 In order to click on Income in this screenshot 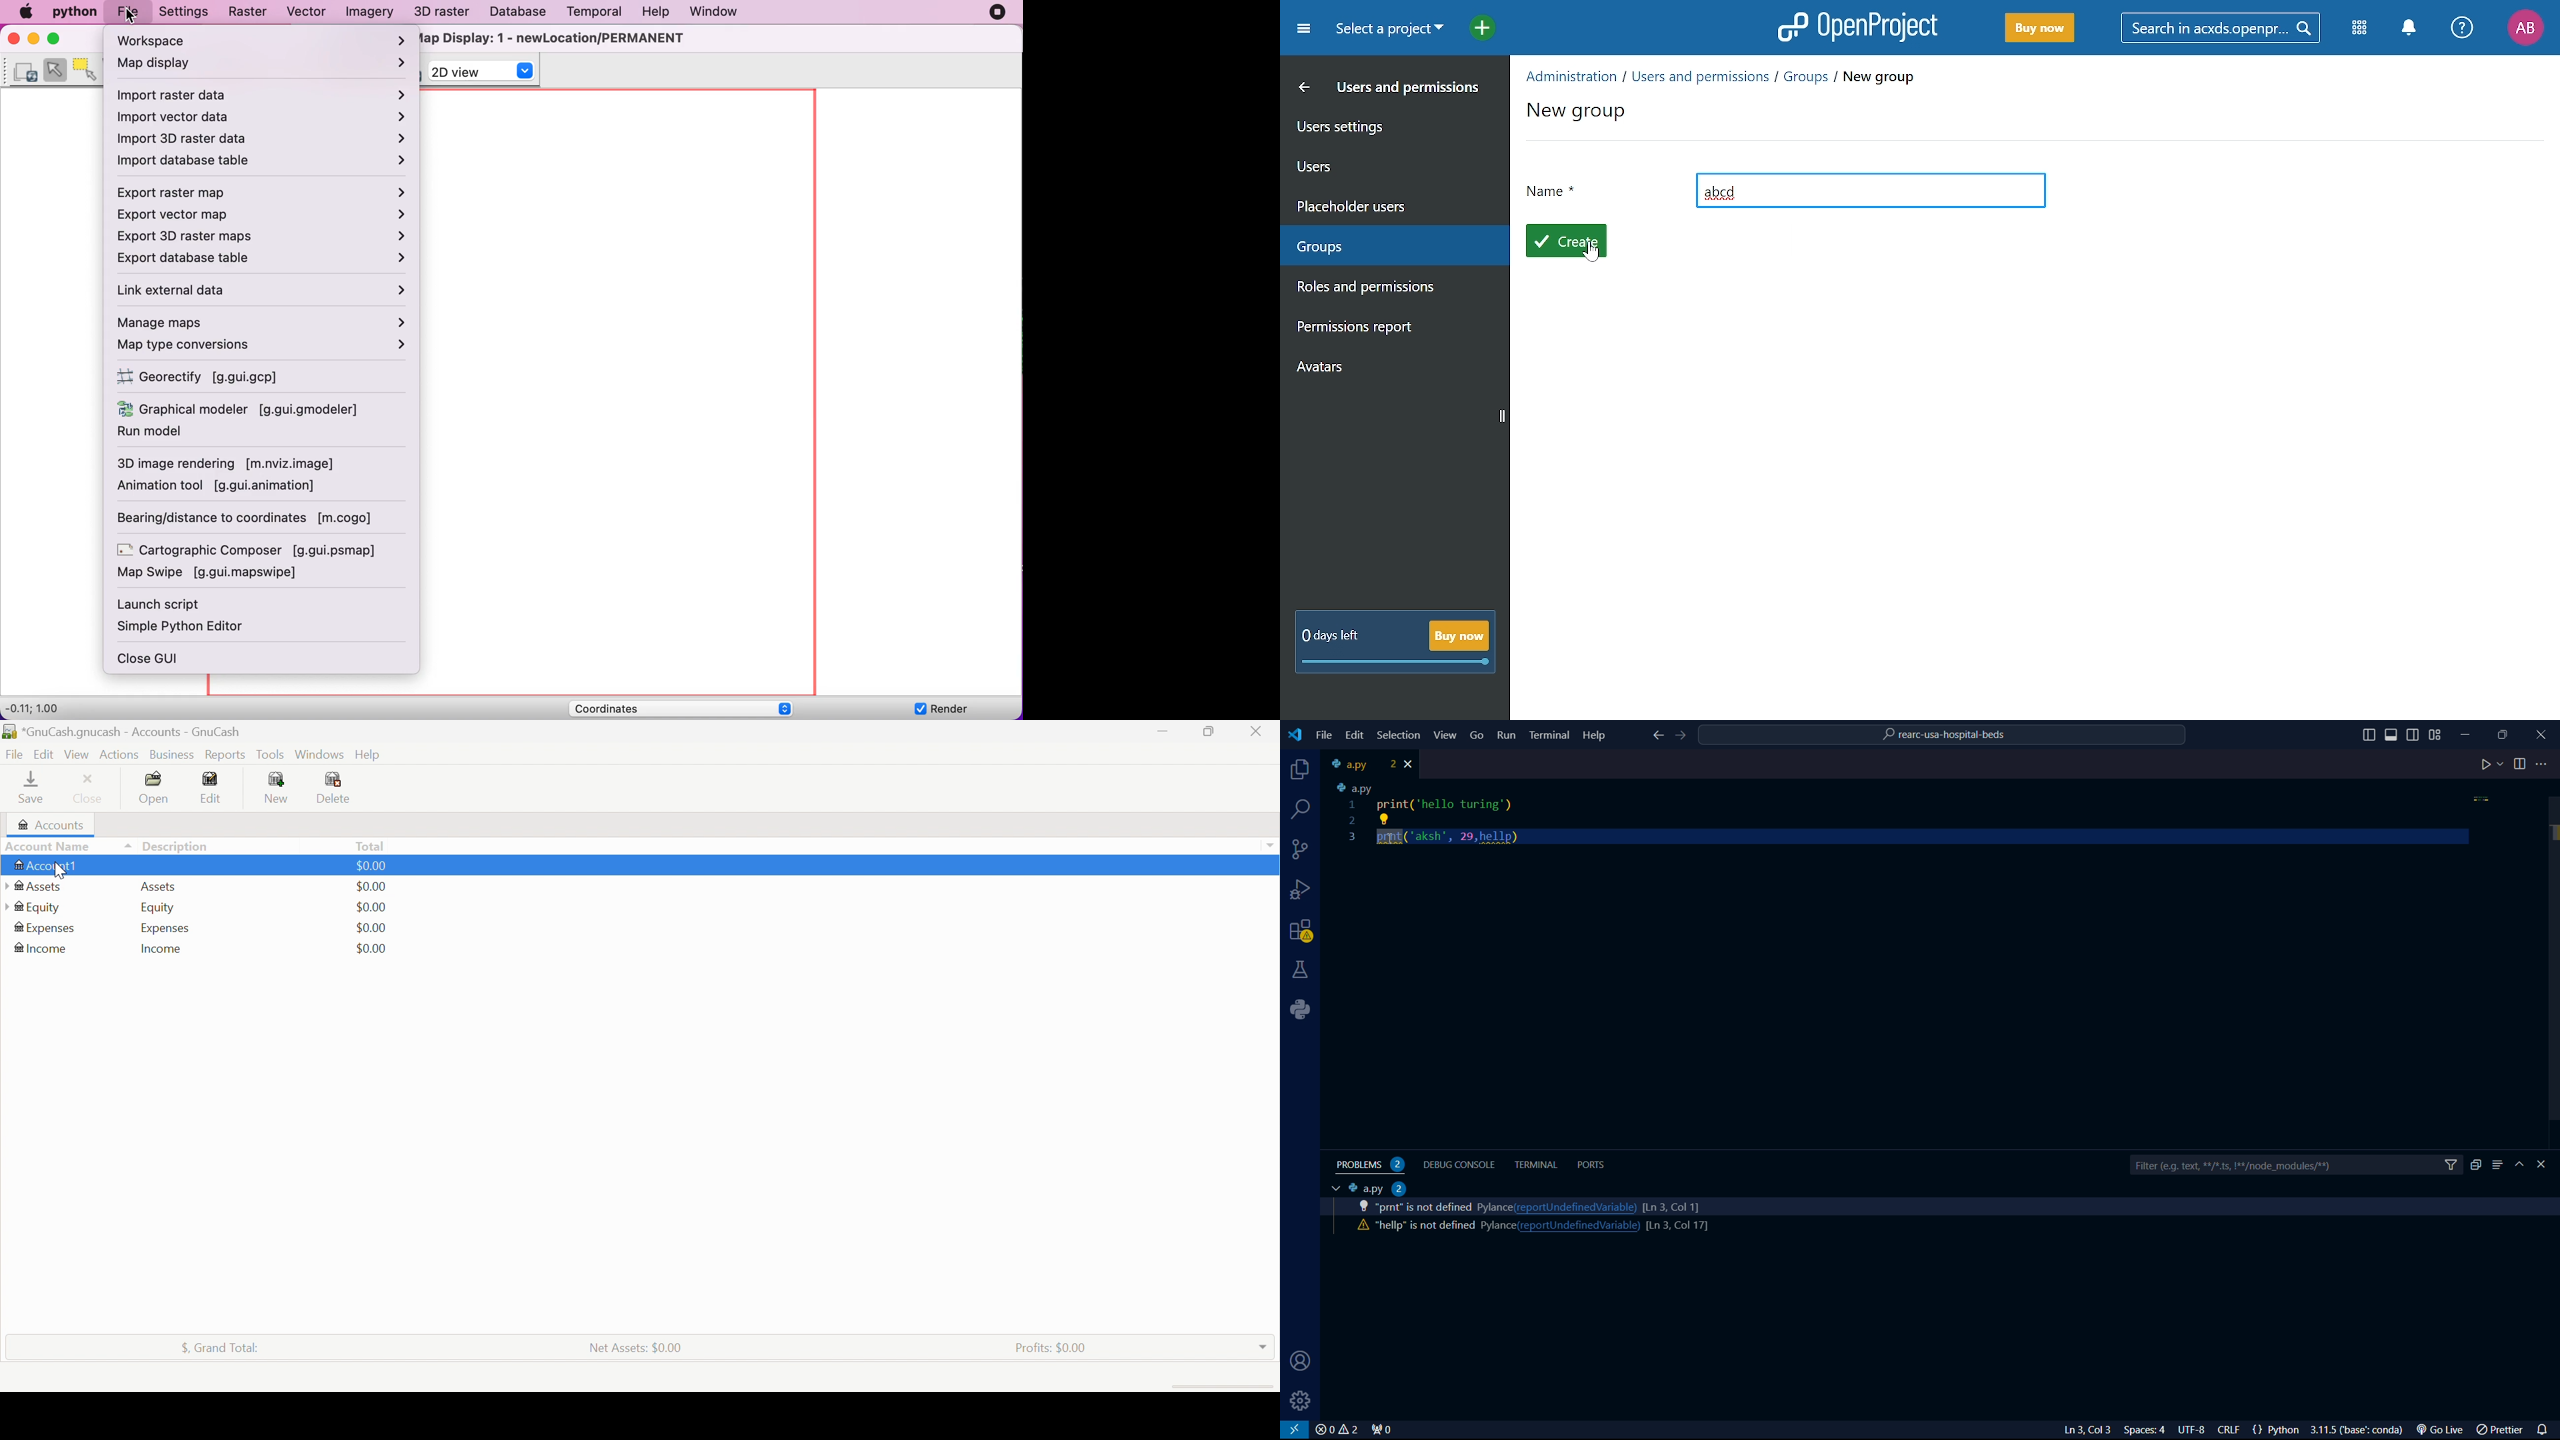, I will do `click(43, 948)`.